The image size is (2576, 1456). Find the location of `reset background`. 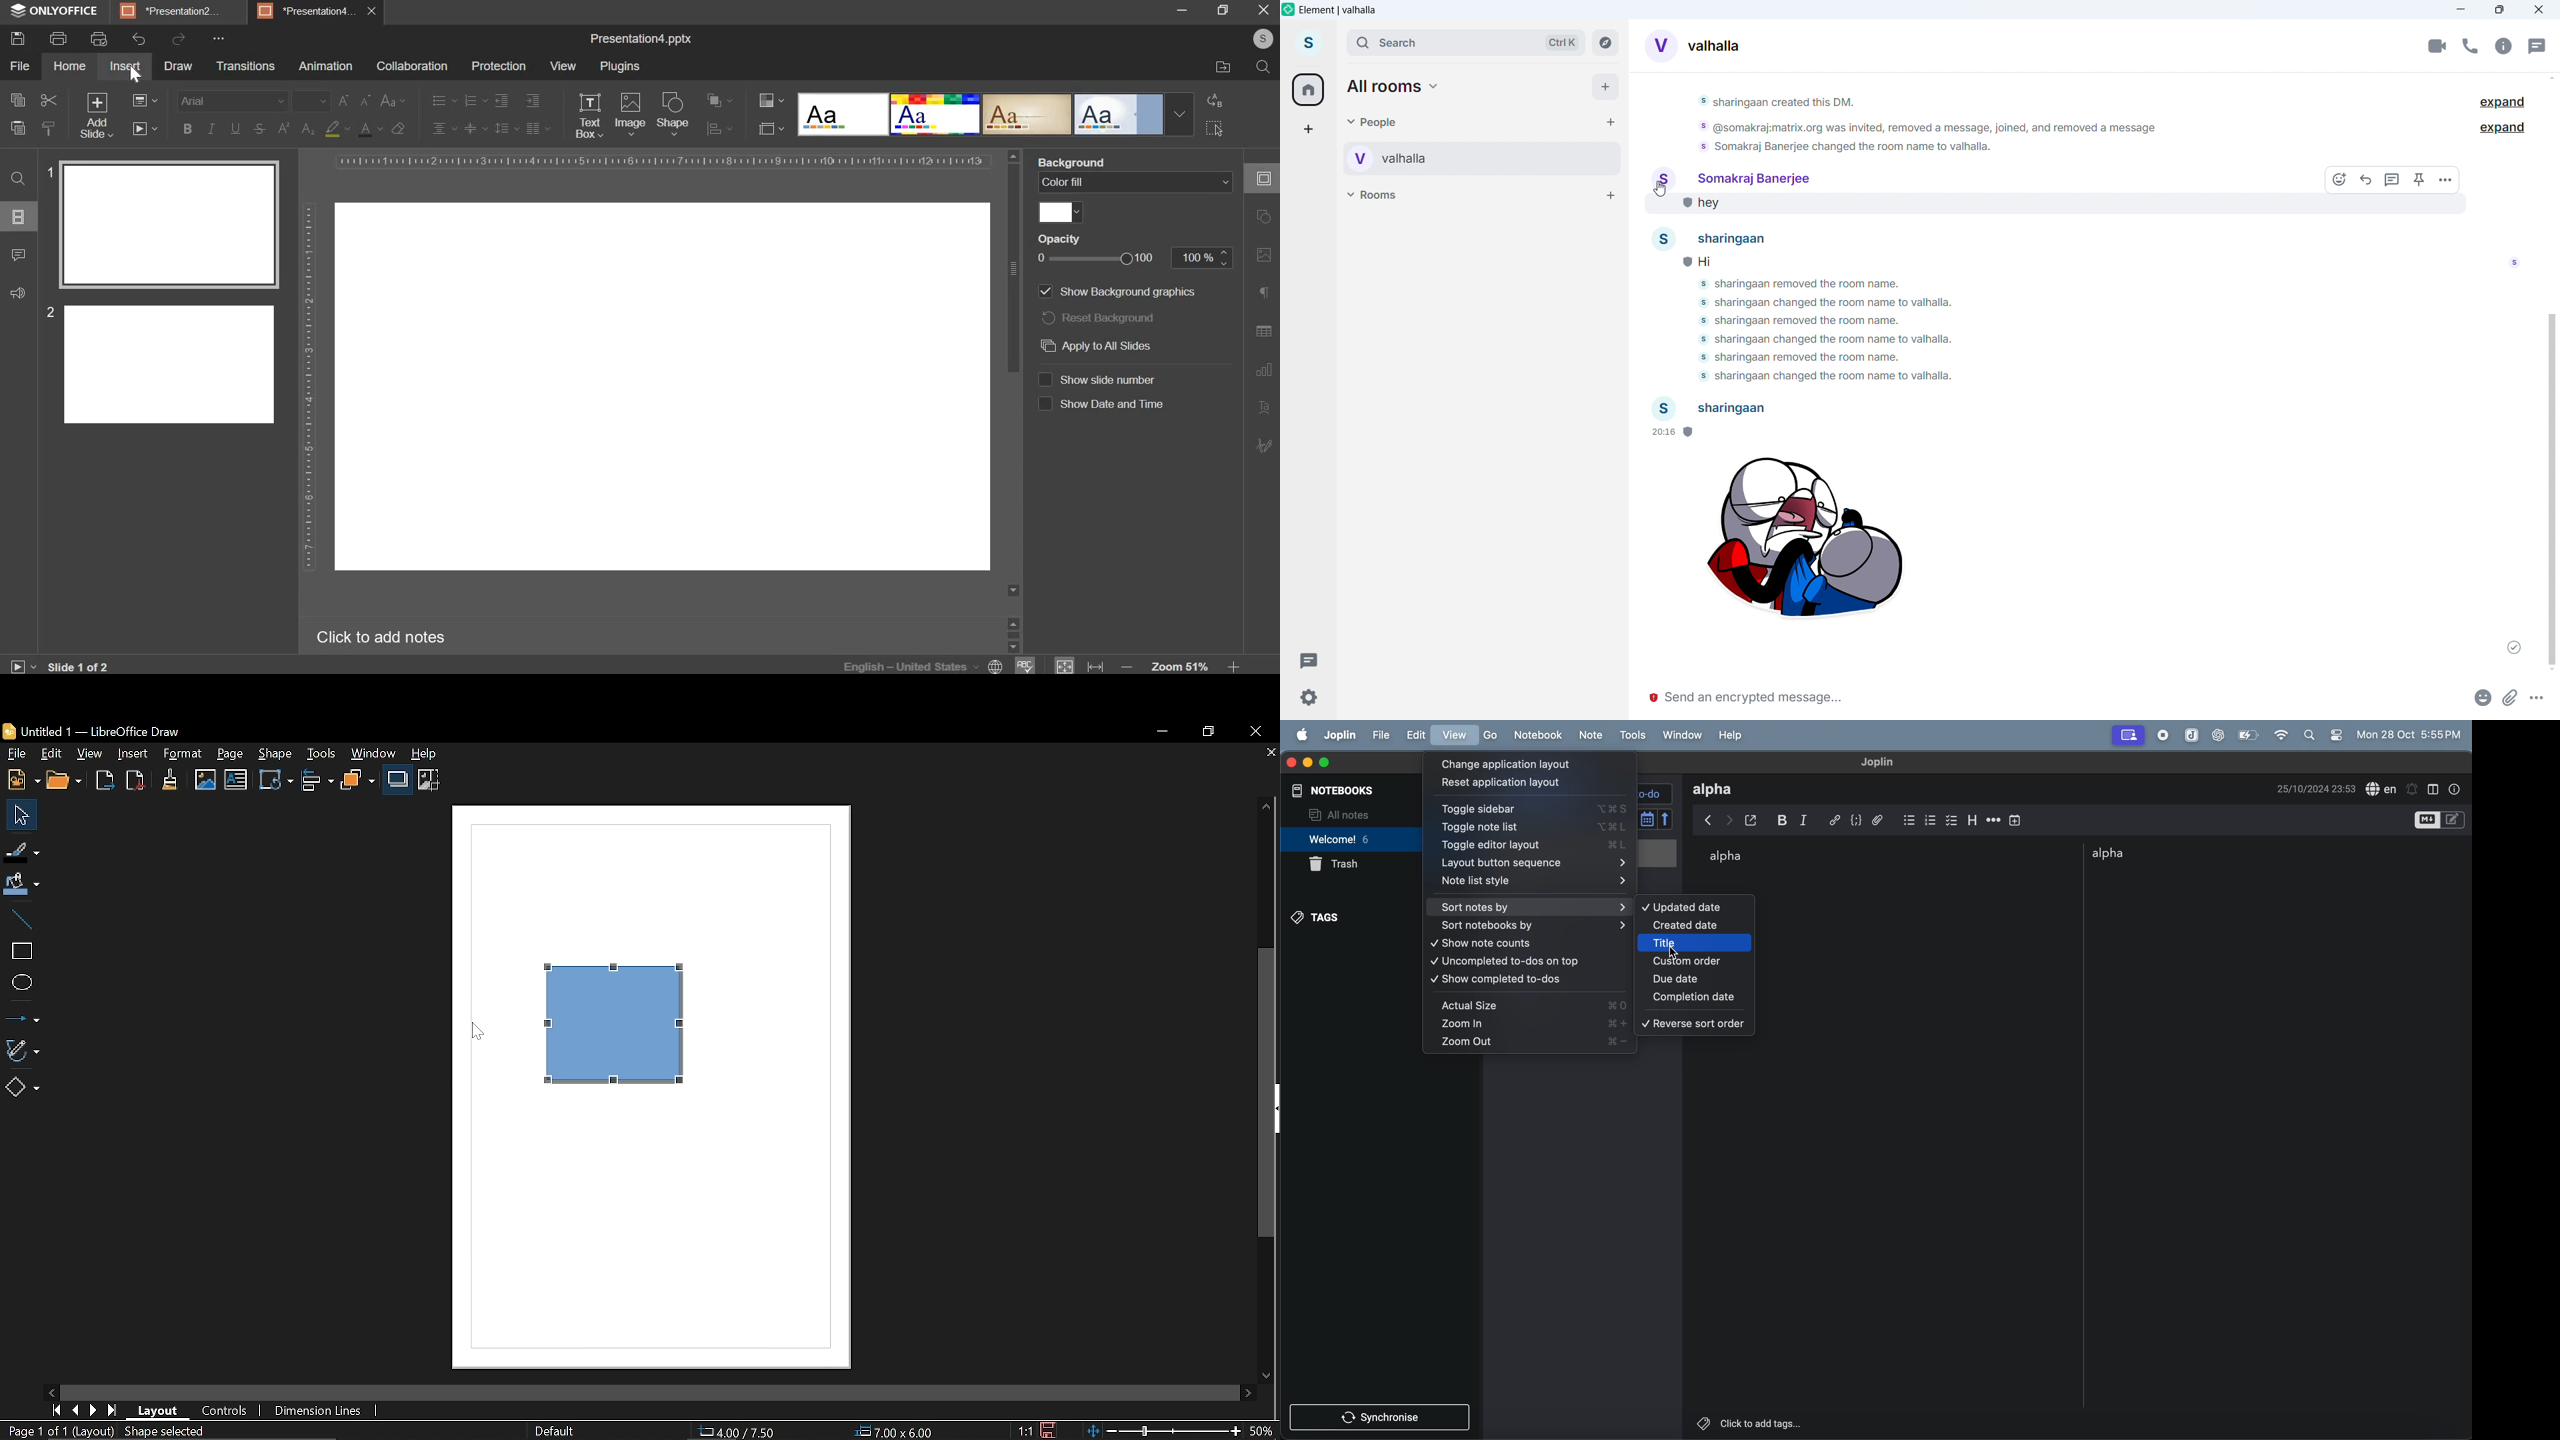

reset background is located at coordinates (1098, 319).